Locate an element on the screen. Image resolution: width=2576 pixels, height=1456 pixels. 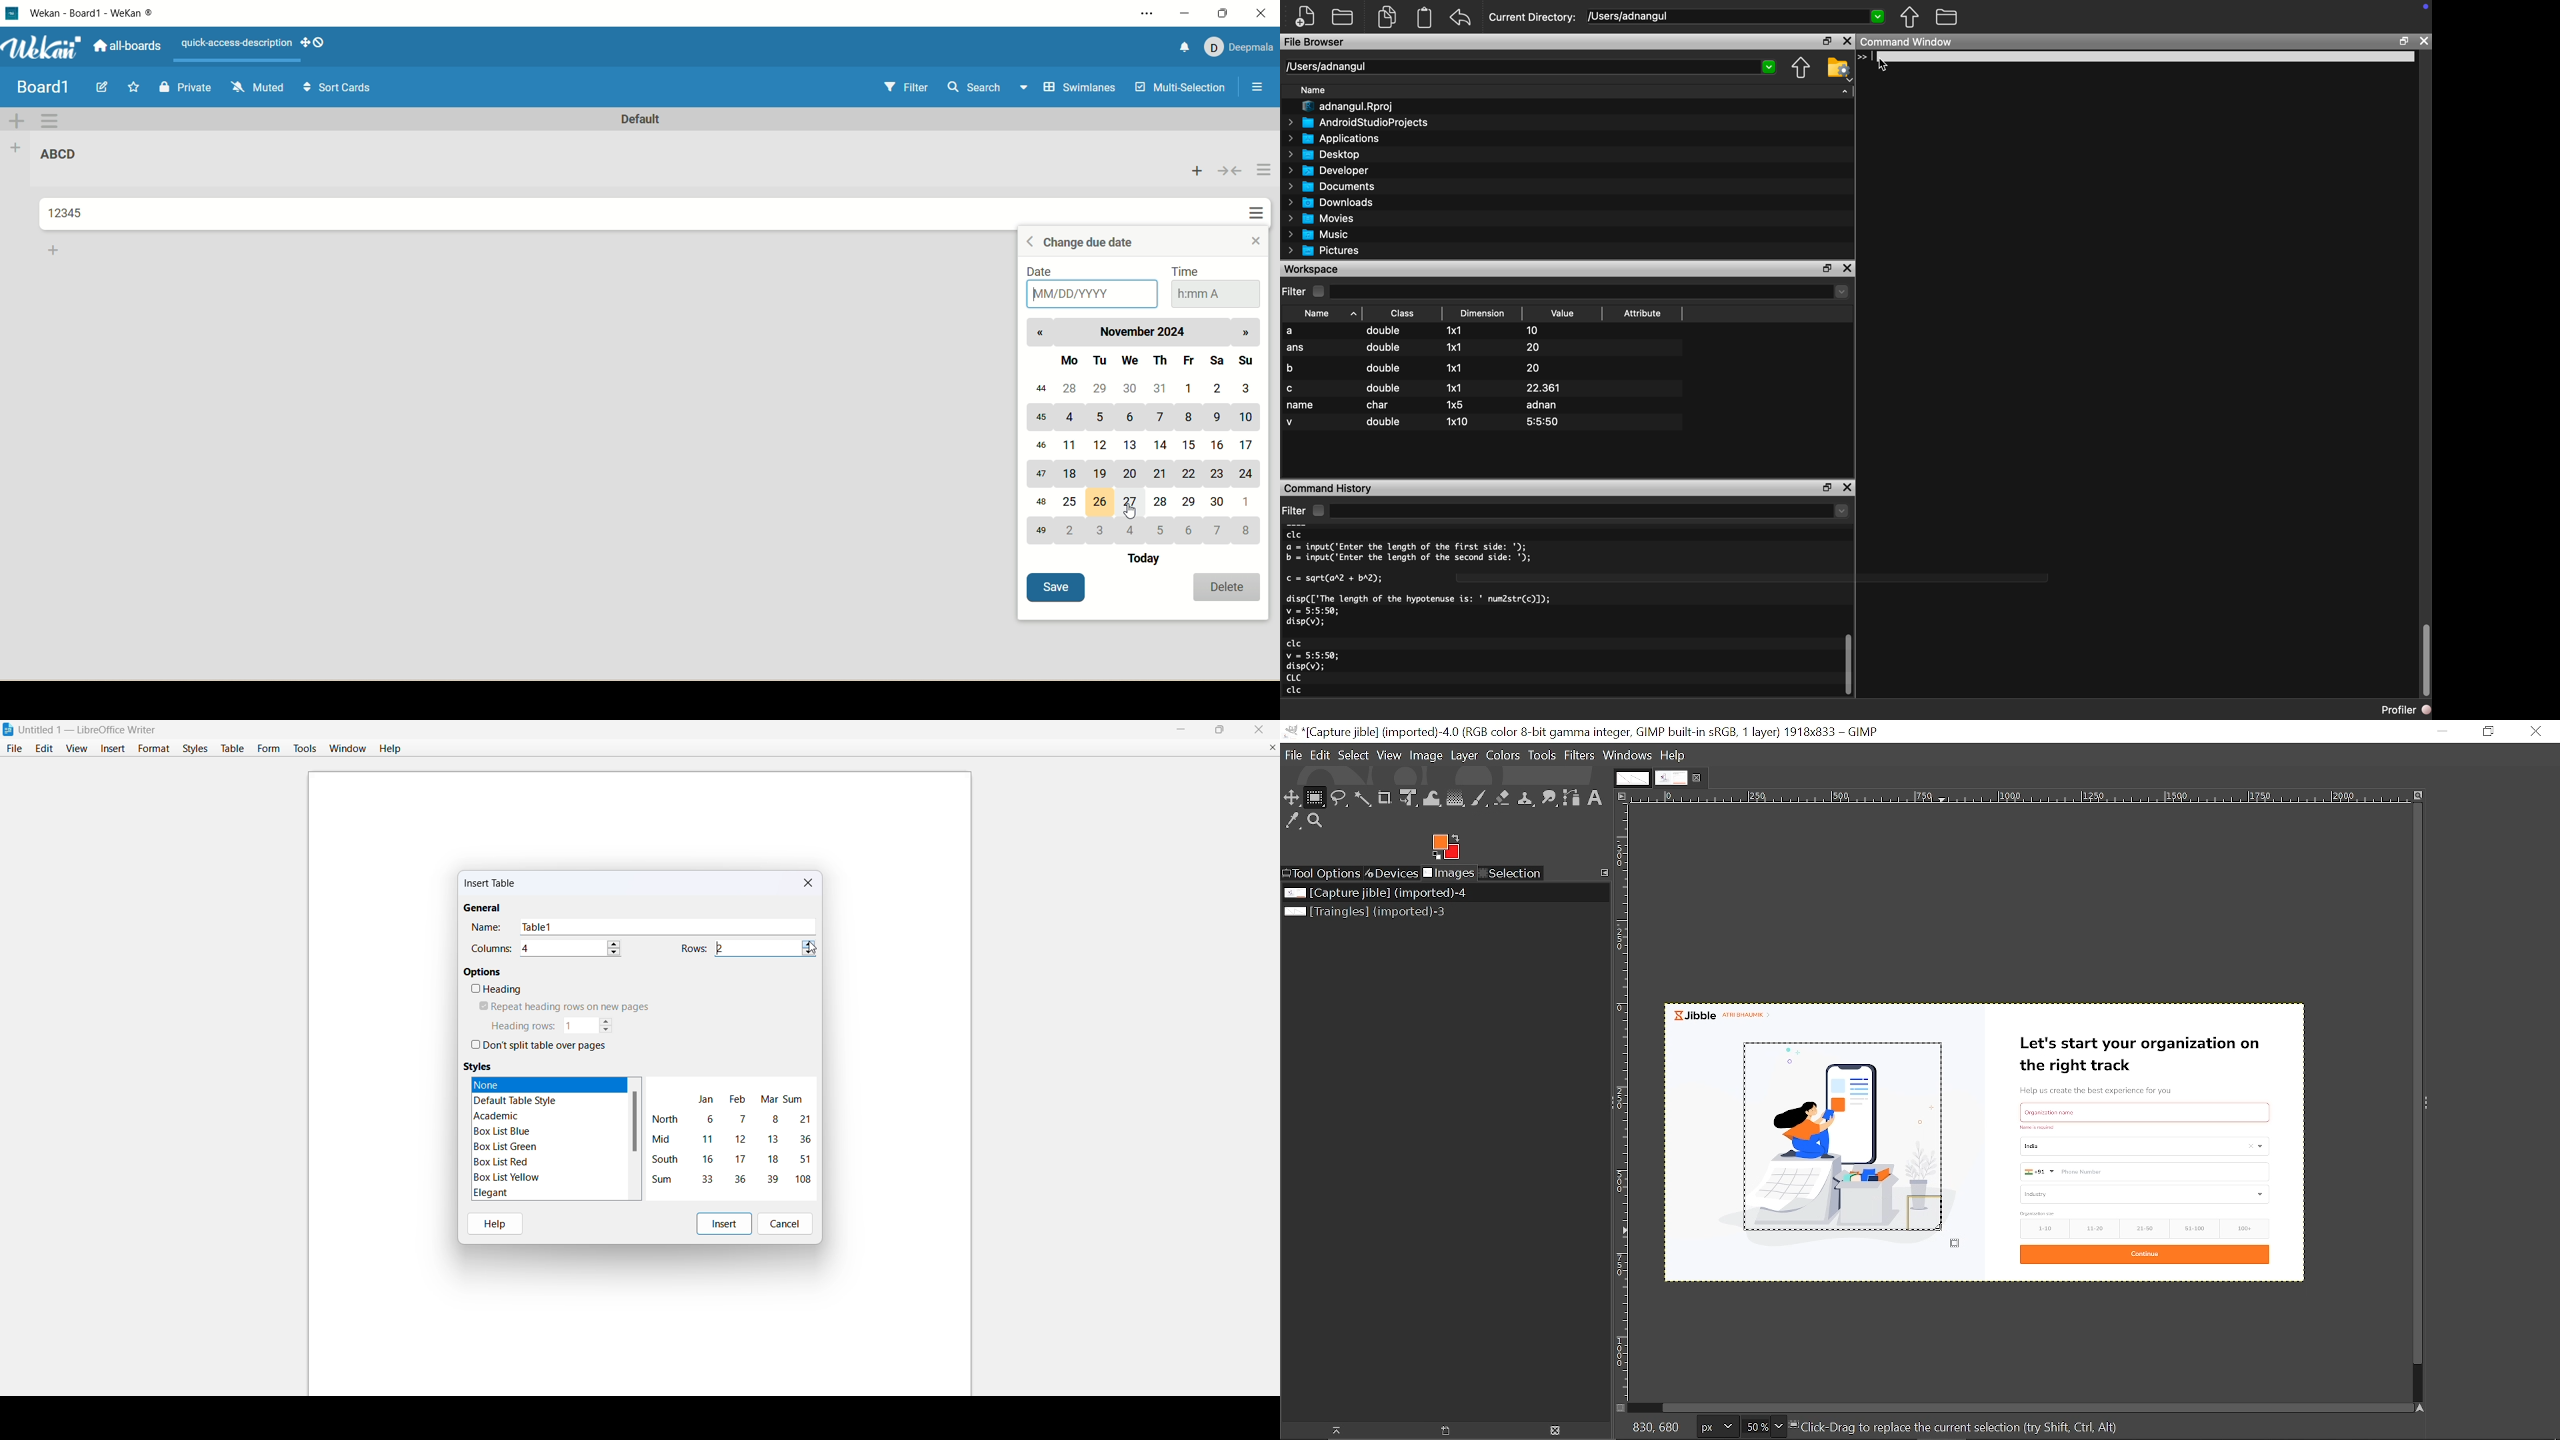
repeat heading rows on new pages 2 is located at coordinates (560, 1007).